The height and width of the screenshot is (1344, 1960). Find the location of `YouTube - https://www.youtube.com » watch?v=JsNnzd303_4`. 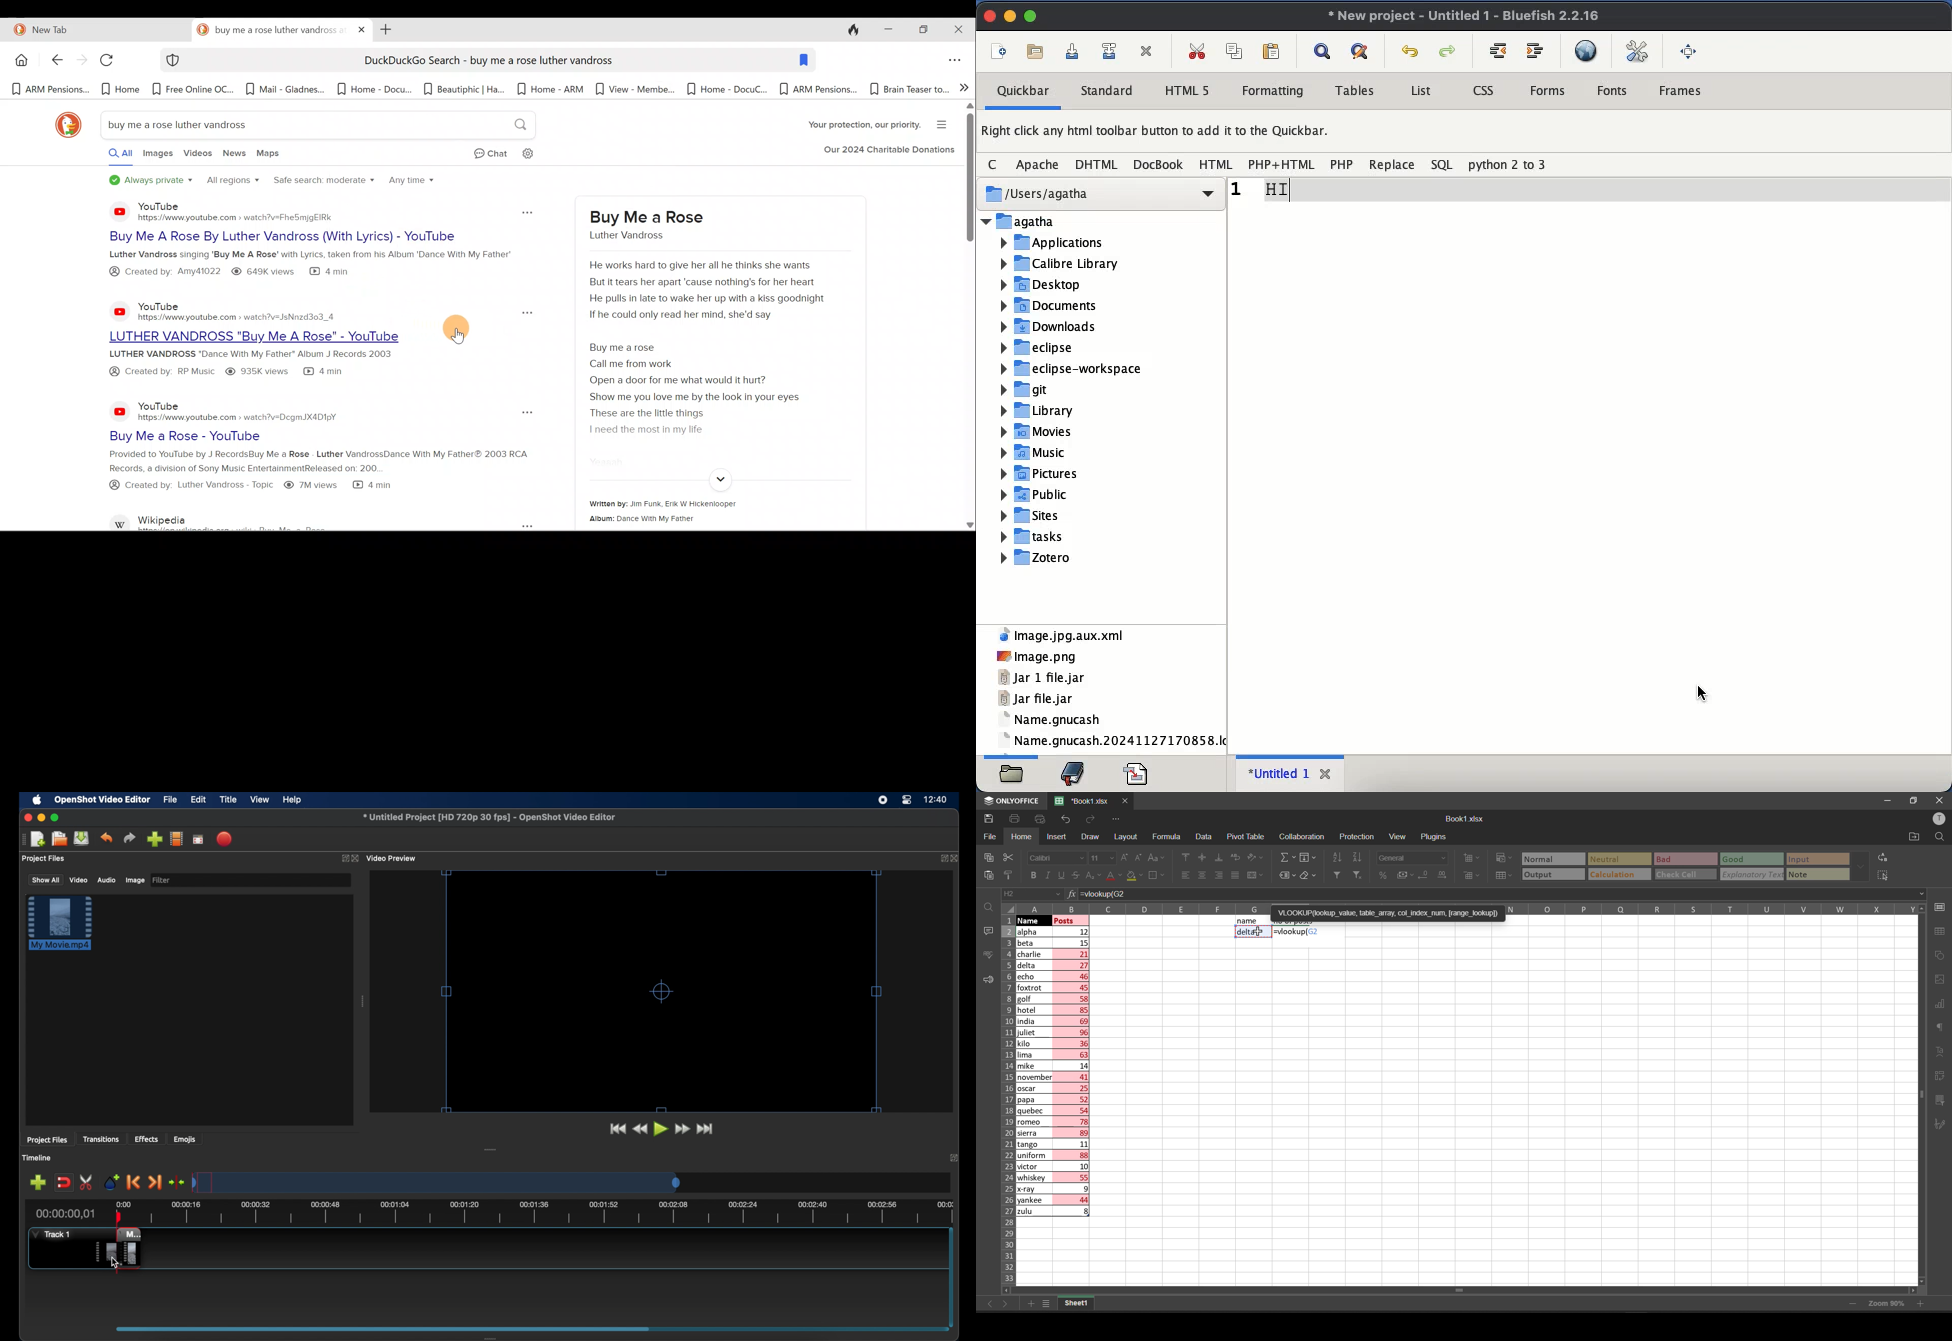

YouTube - https://www.youtube.com » watch?v=JsNnzd303_4 is located at coordinates (240, 308).